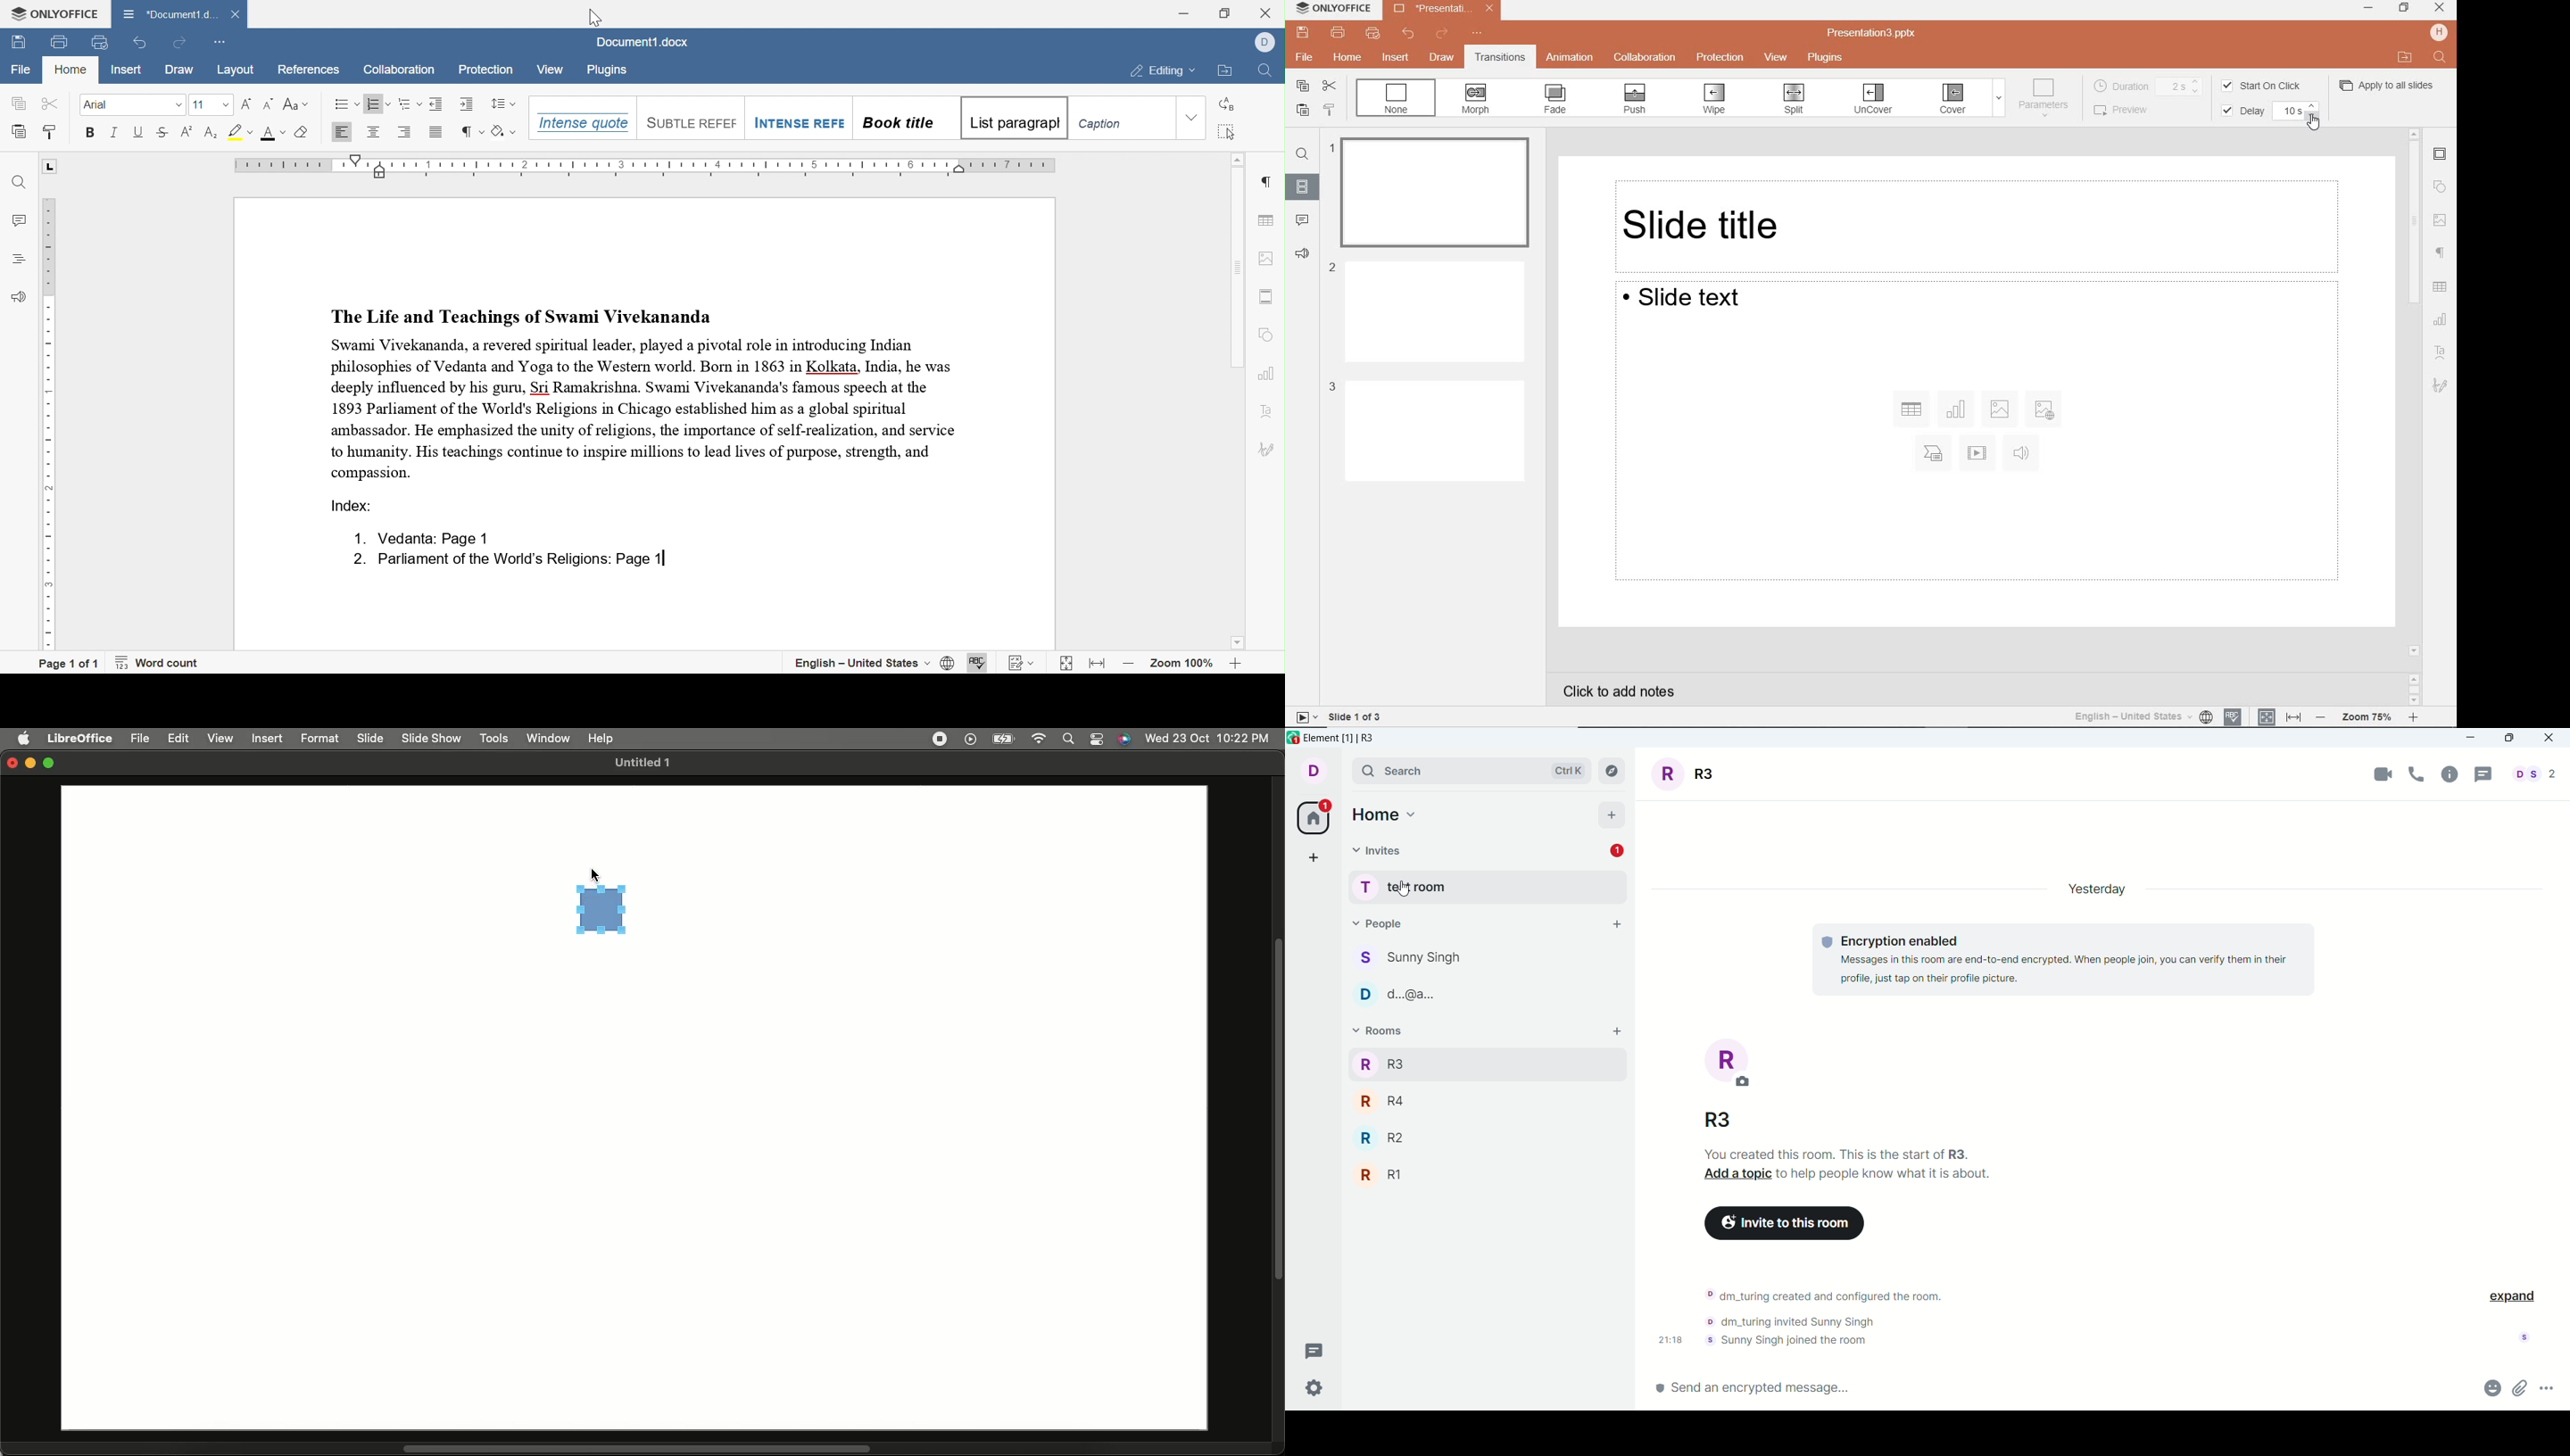 This screenshot has height=1456, width=2576. Describe the element at coordinates (1193, 118) in the screenshot. I see `drop down` at that location.